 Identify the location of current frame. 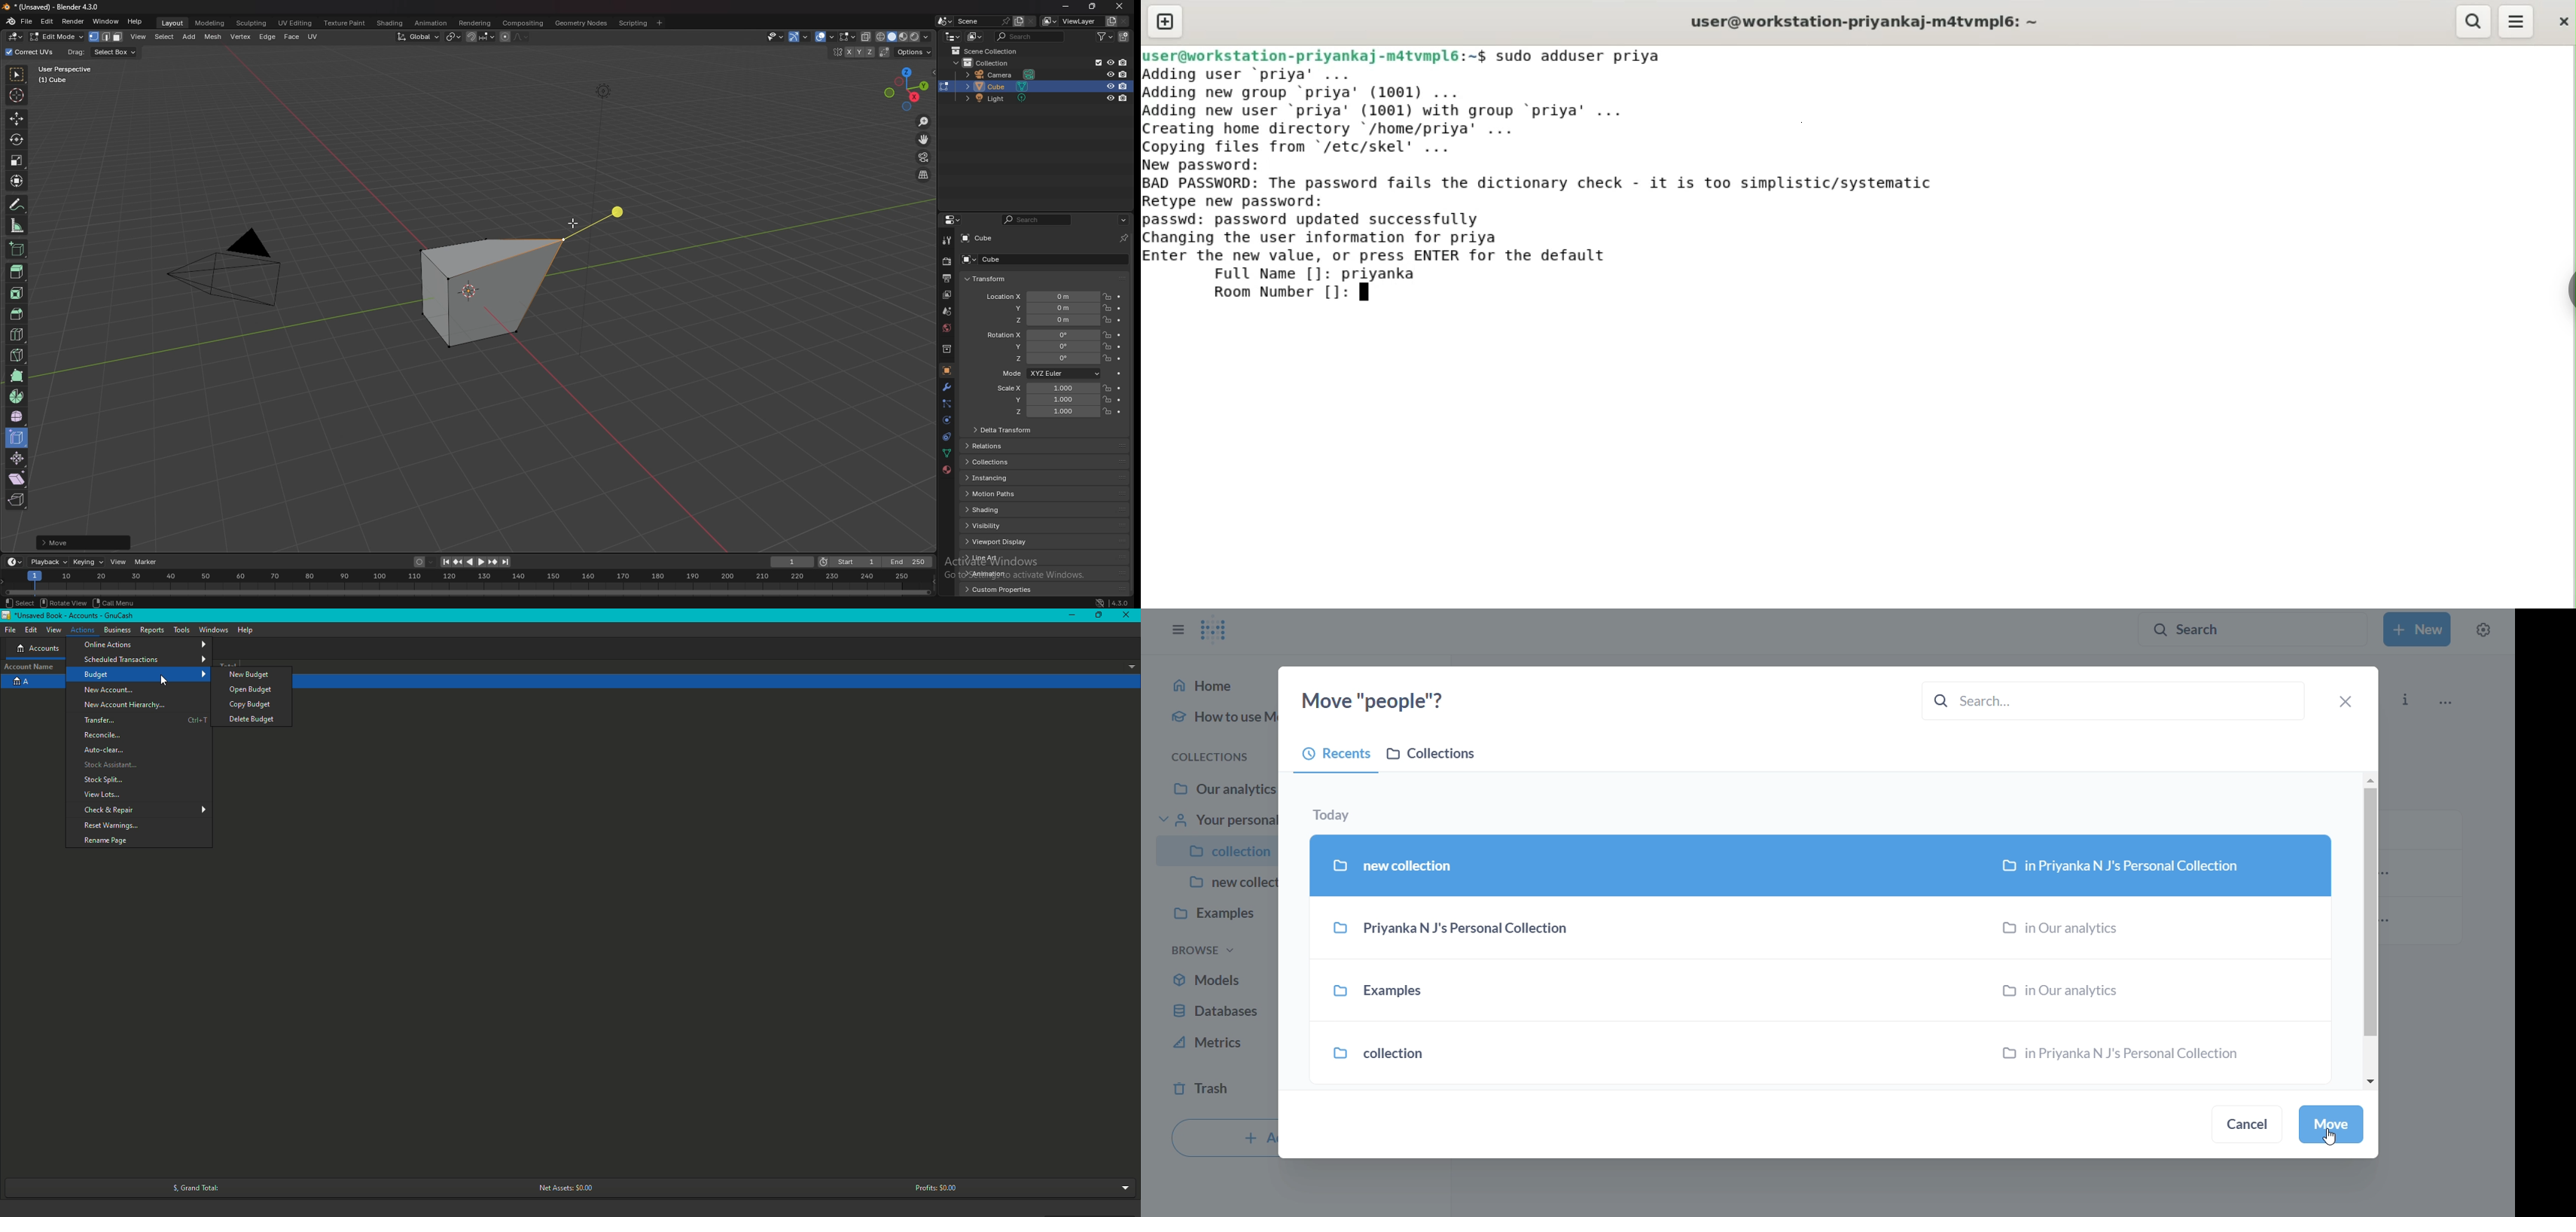
(792, 562).